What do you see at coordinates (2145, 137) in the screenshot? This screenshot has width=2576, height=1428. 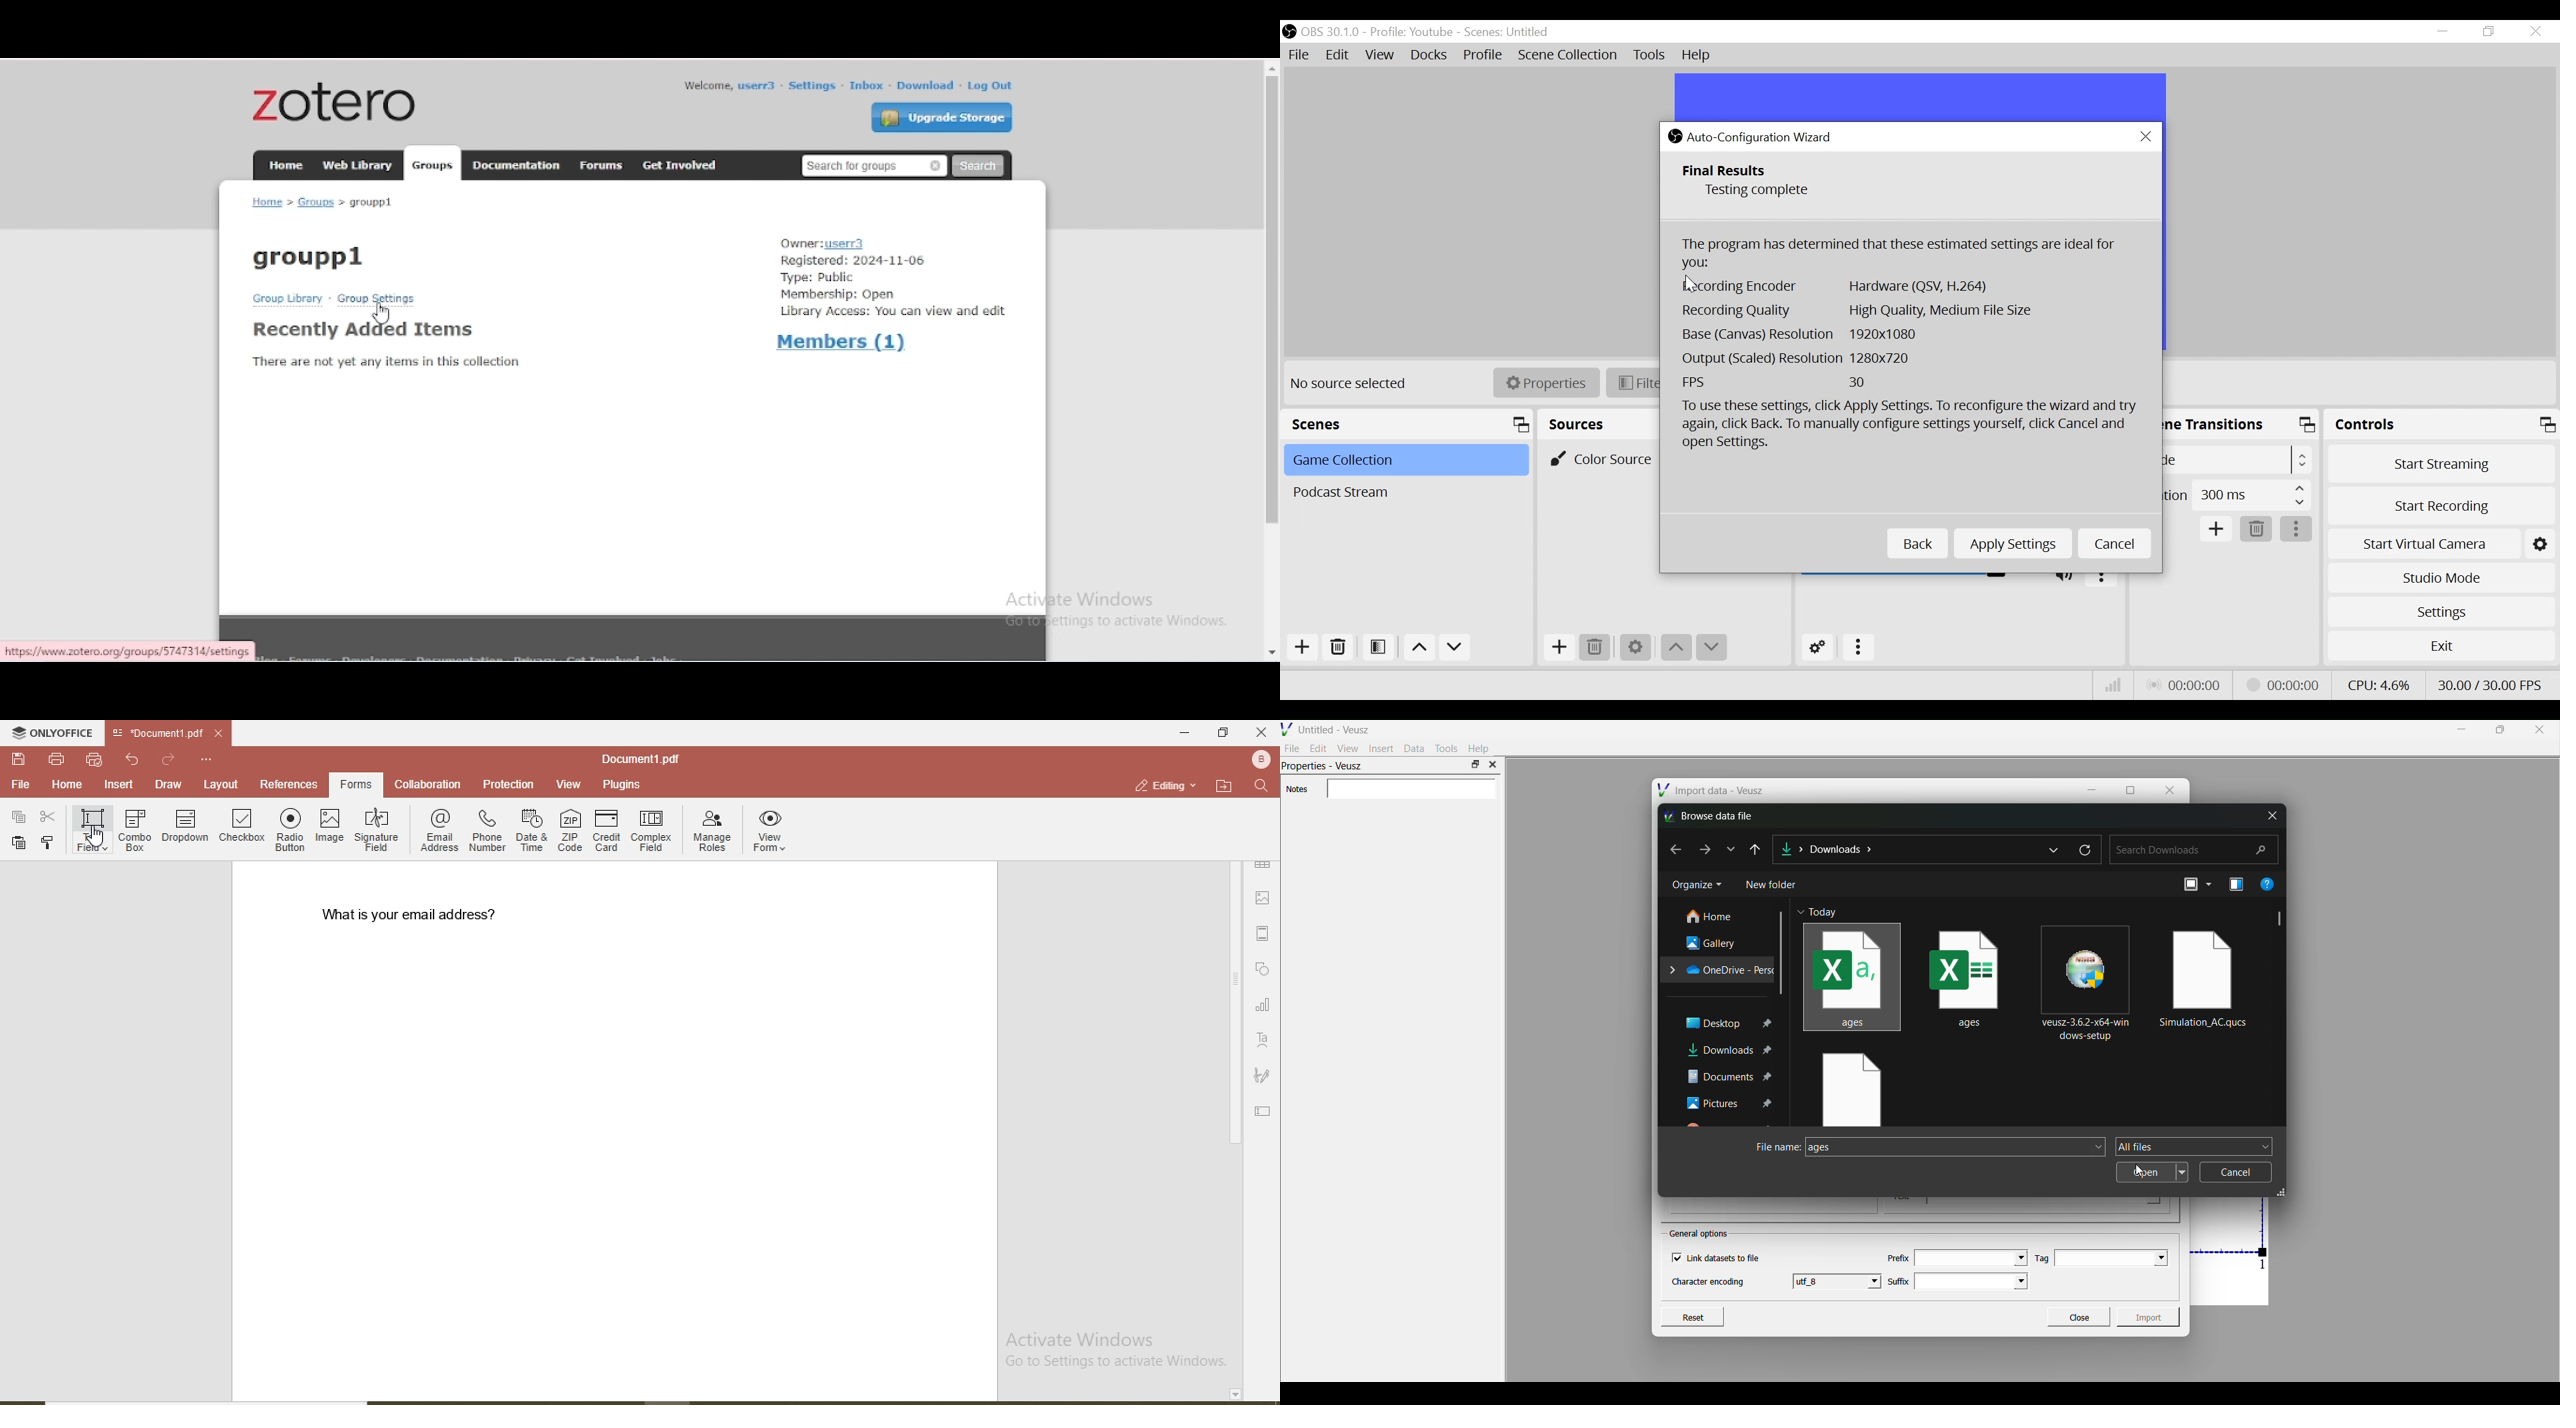 I see `Close` at bounding box center [2145, 137].